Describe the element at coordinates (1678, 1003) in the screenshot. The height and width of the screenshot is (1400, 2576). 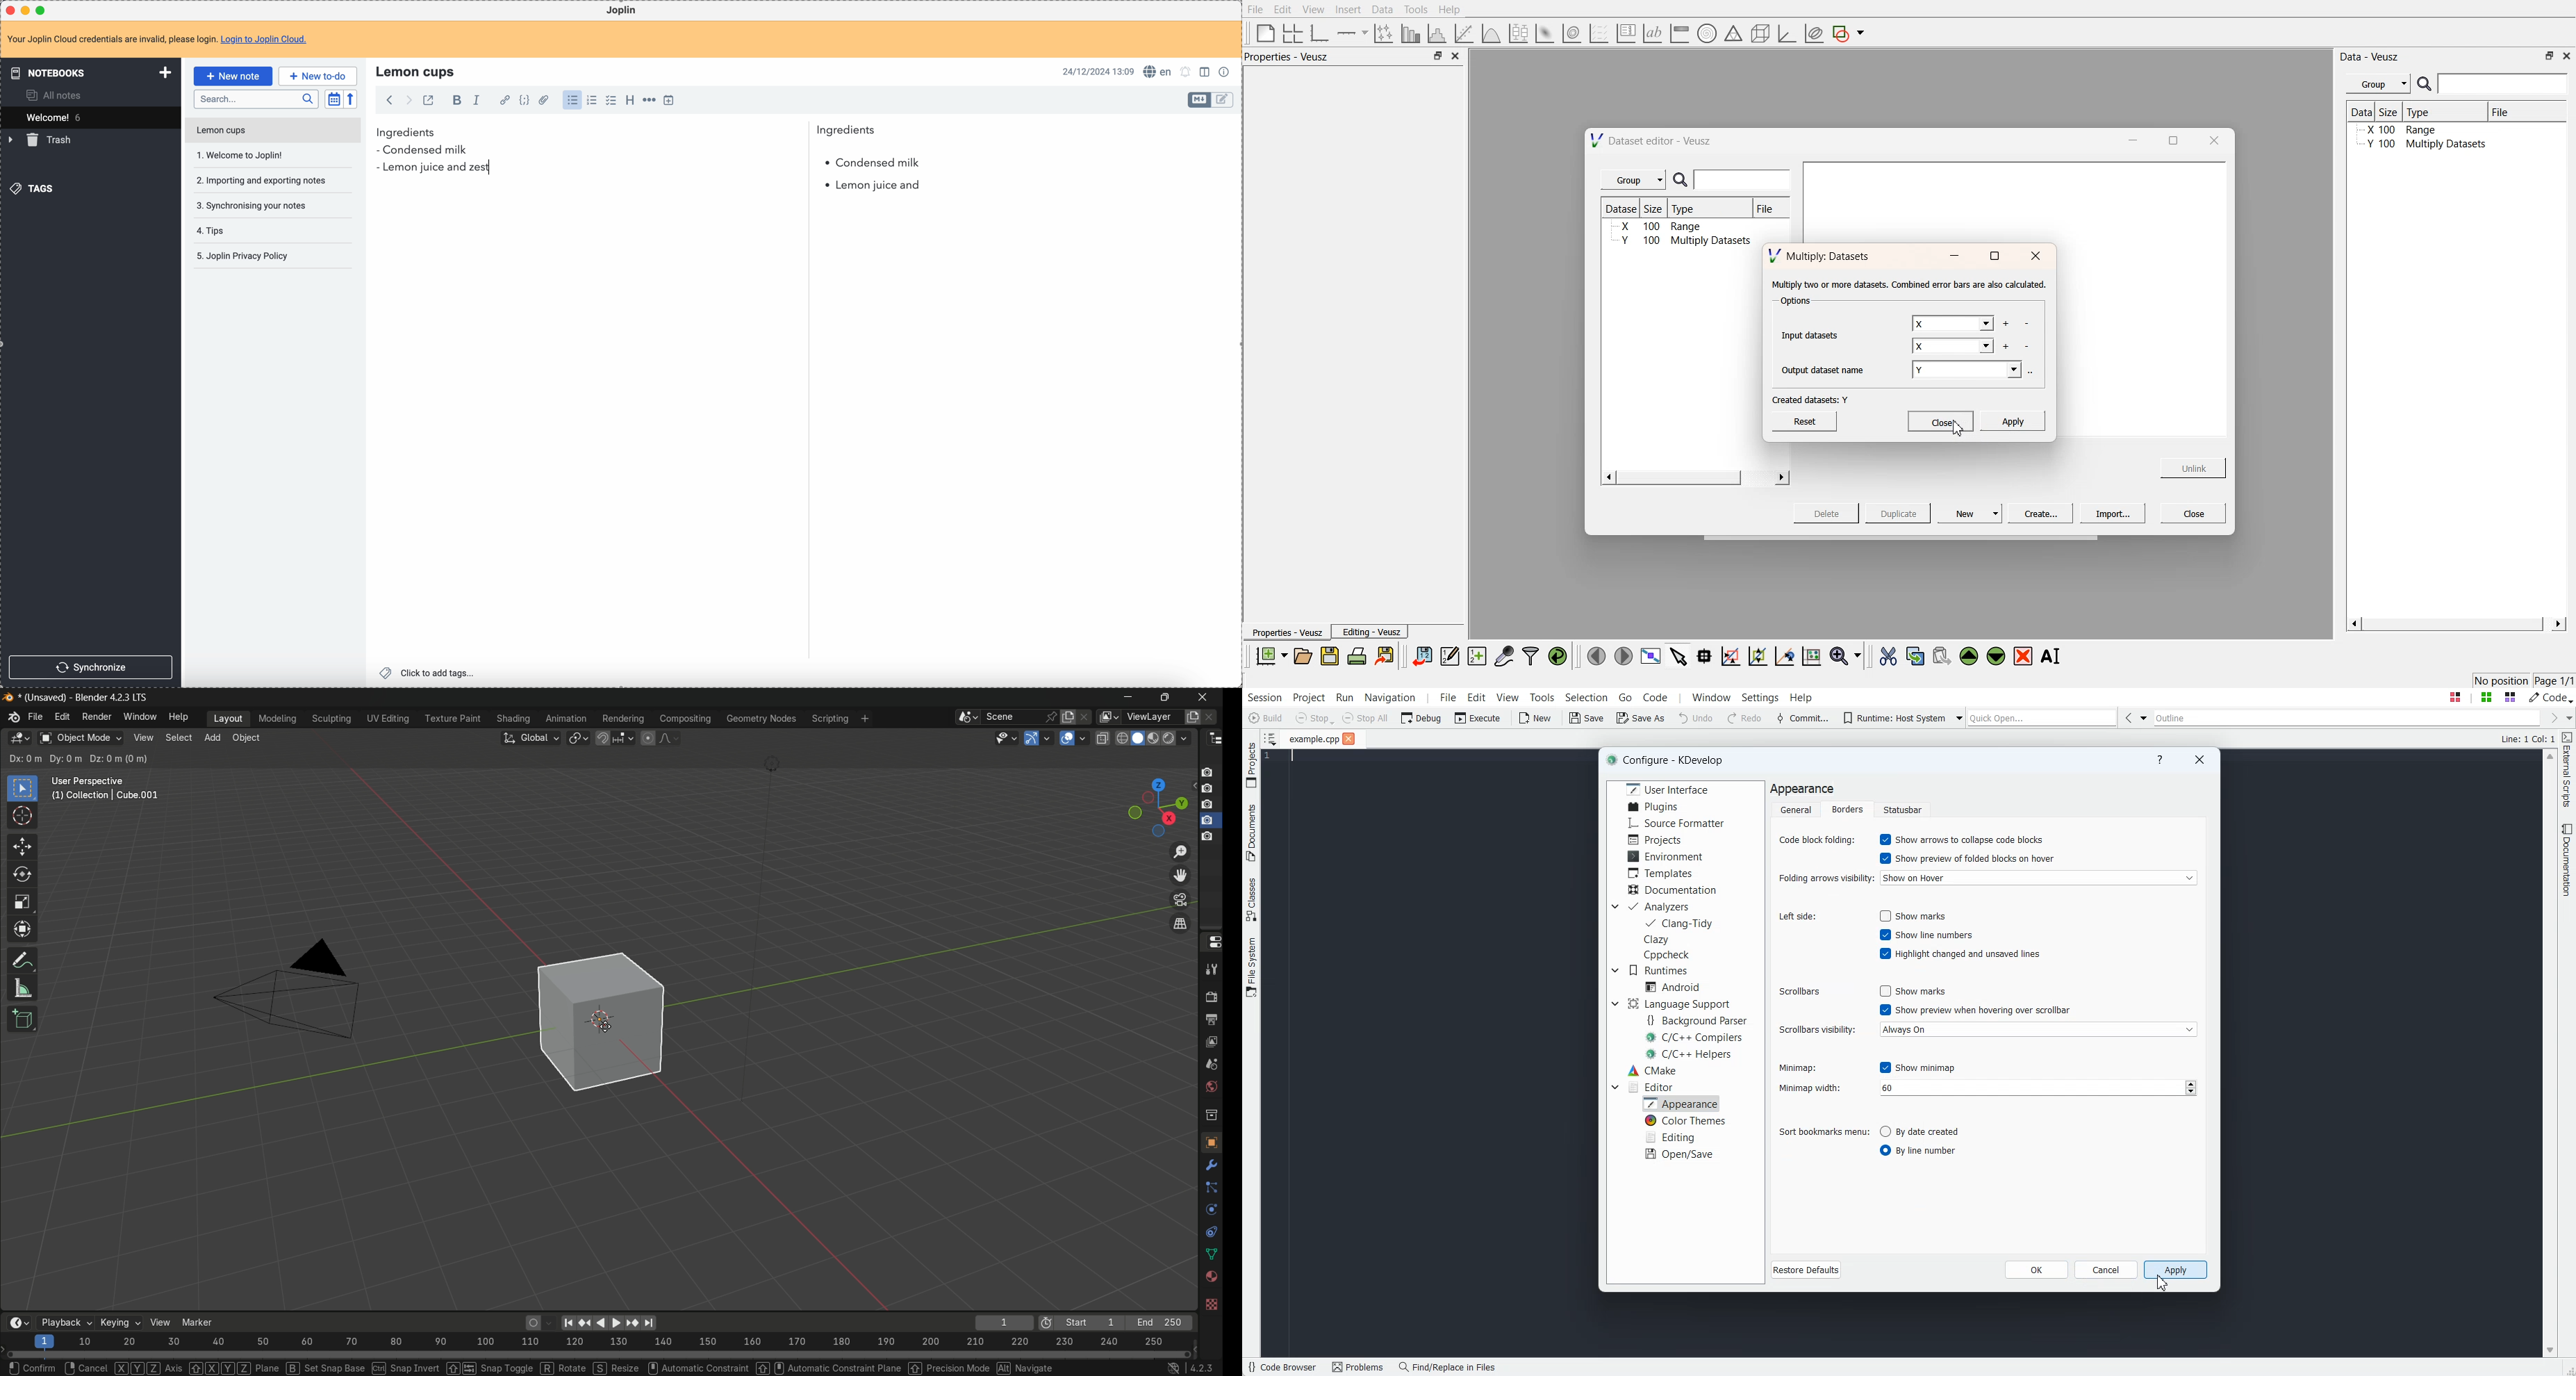
I see `Language Support` at that location.